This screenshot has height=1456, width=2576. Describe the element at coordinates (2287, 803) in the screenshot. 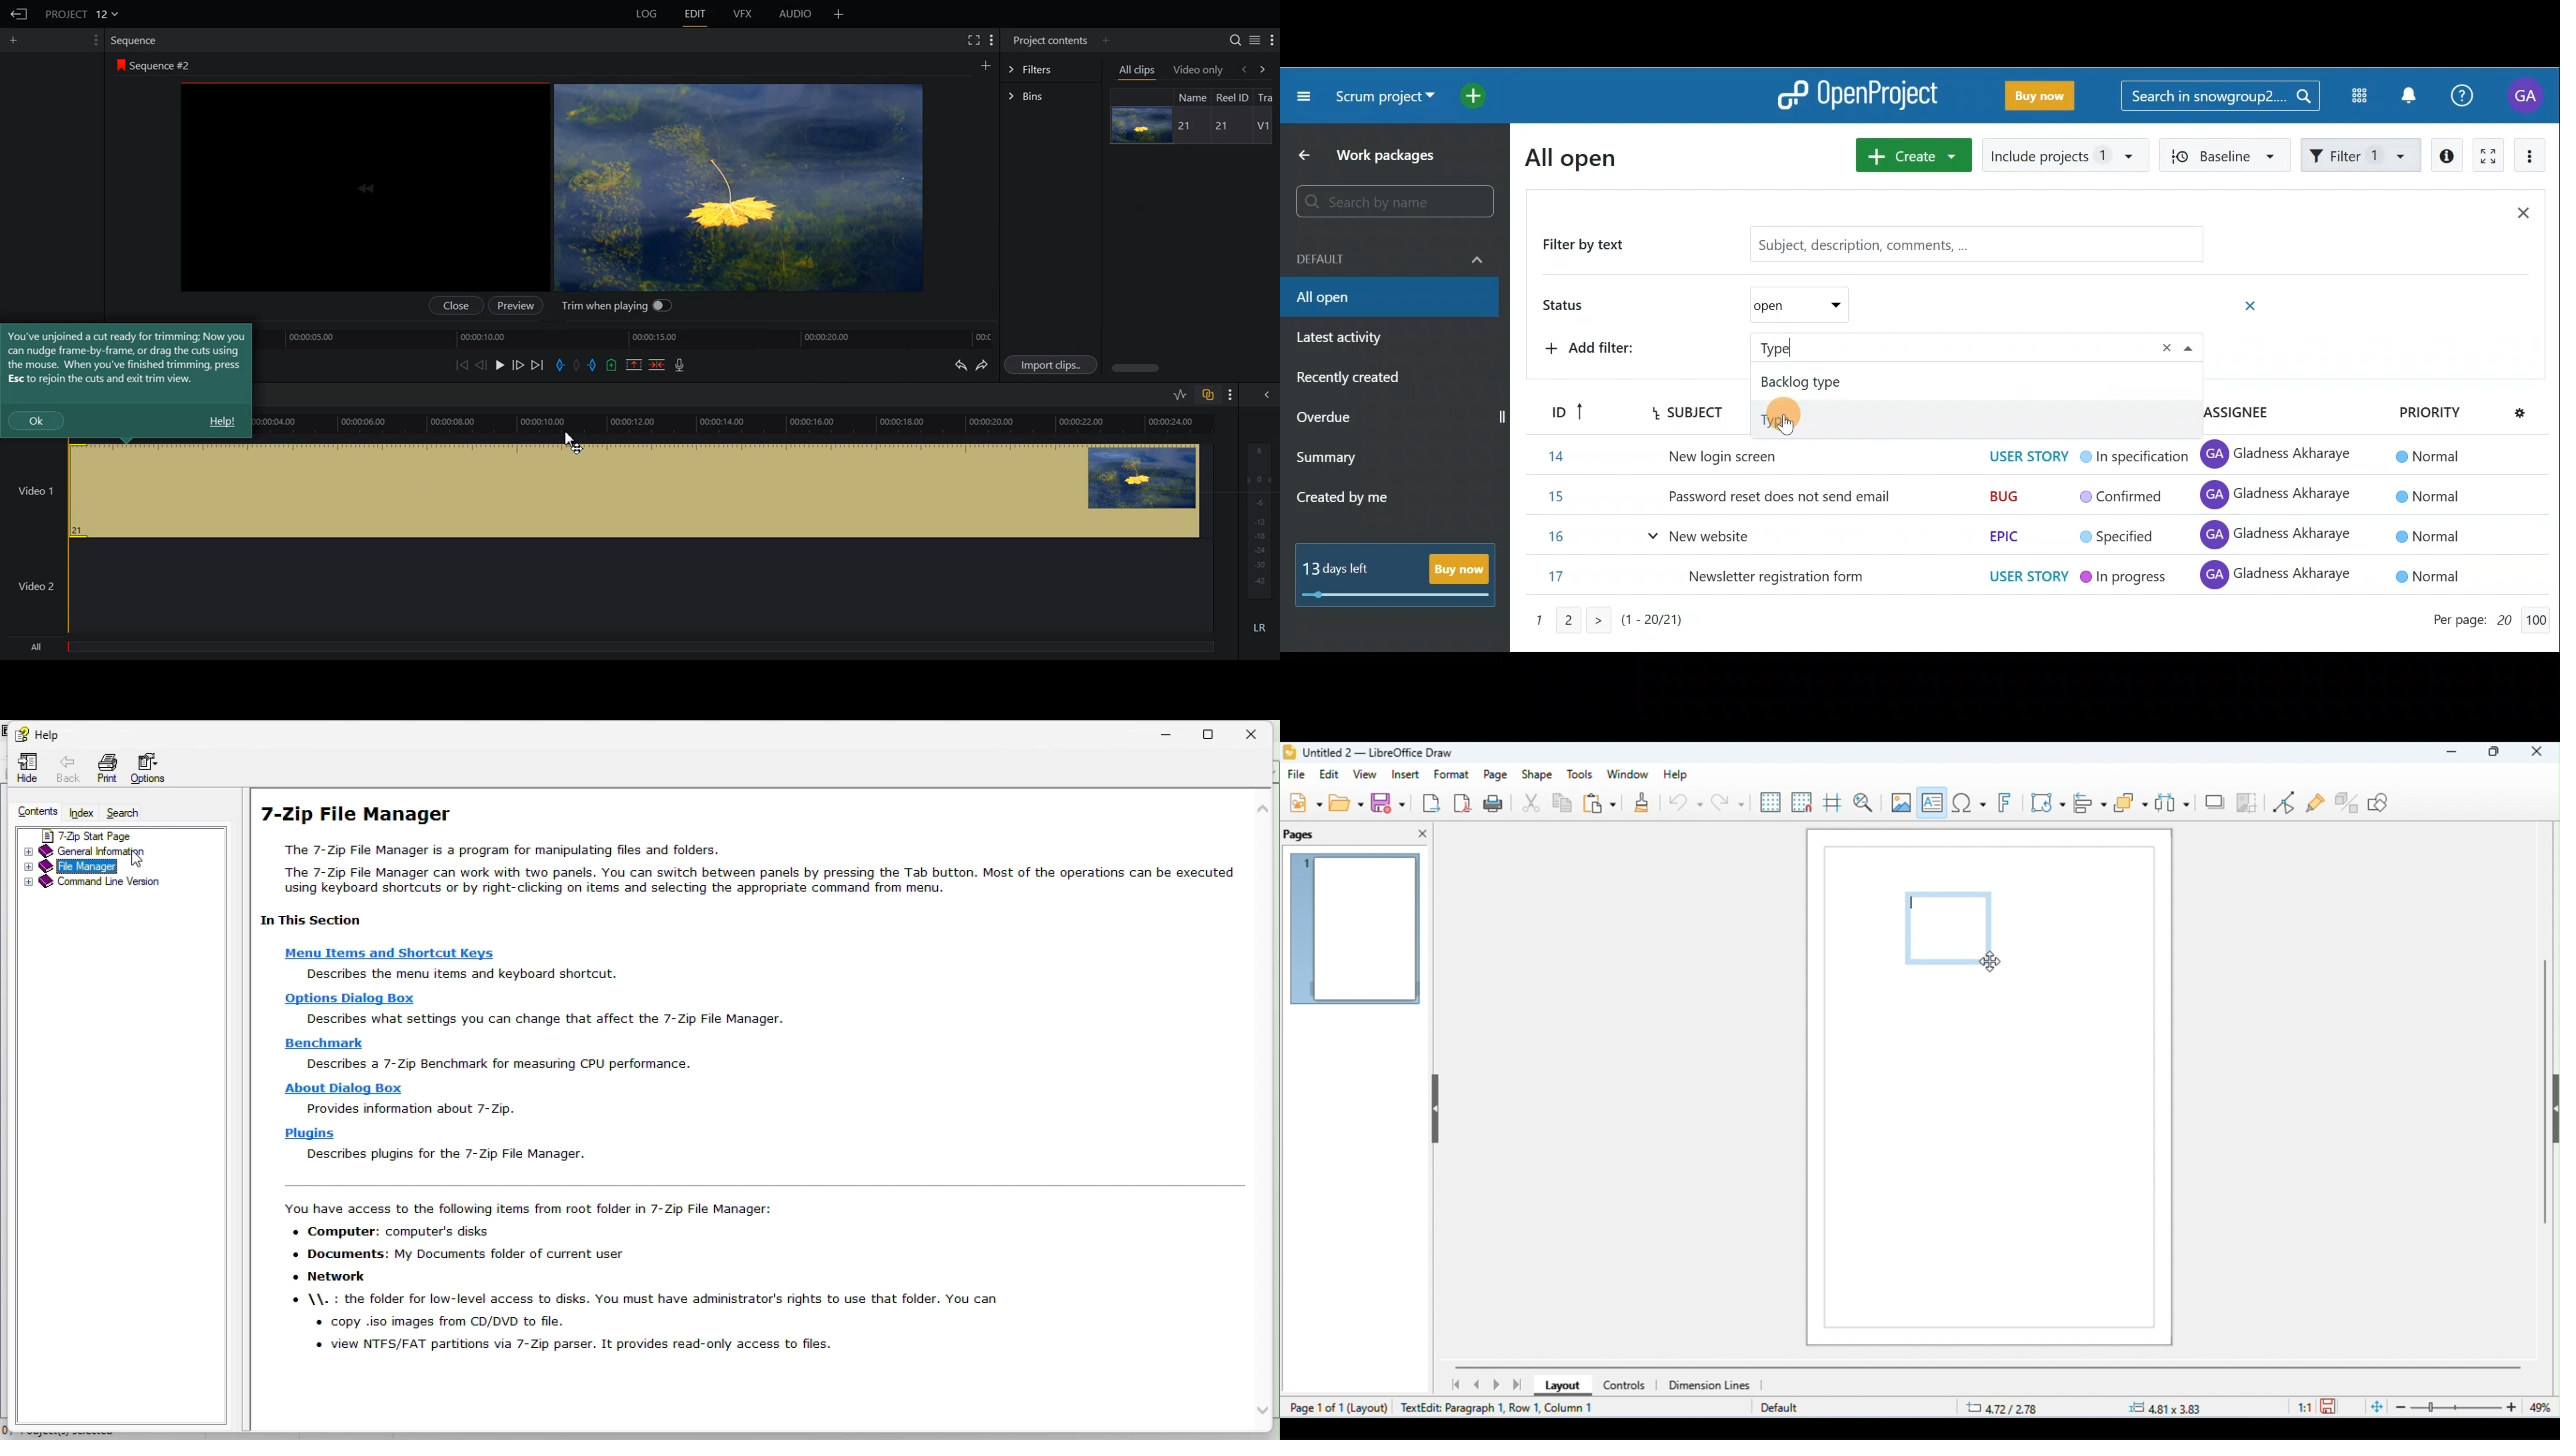

I see `toggle point edit mode` at that location.